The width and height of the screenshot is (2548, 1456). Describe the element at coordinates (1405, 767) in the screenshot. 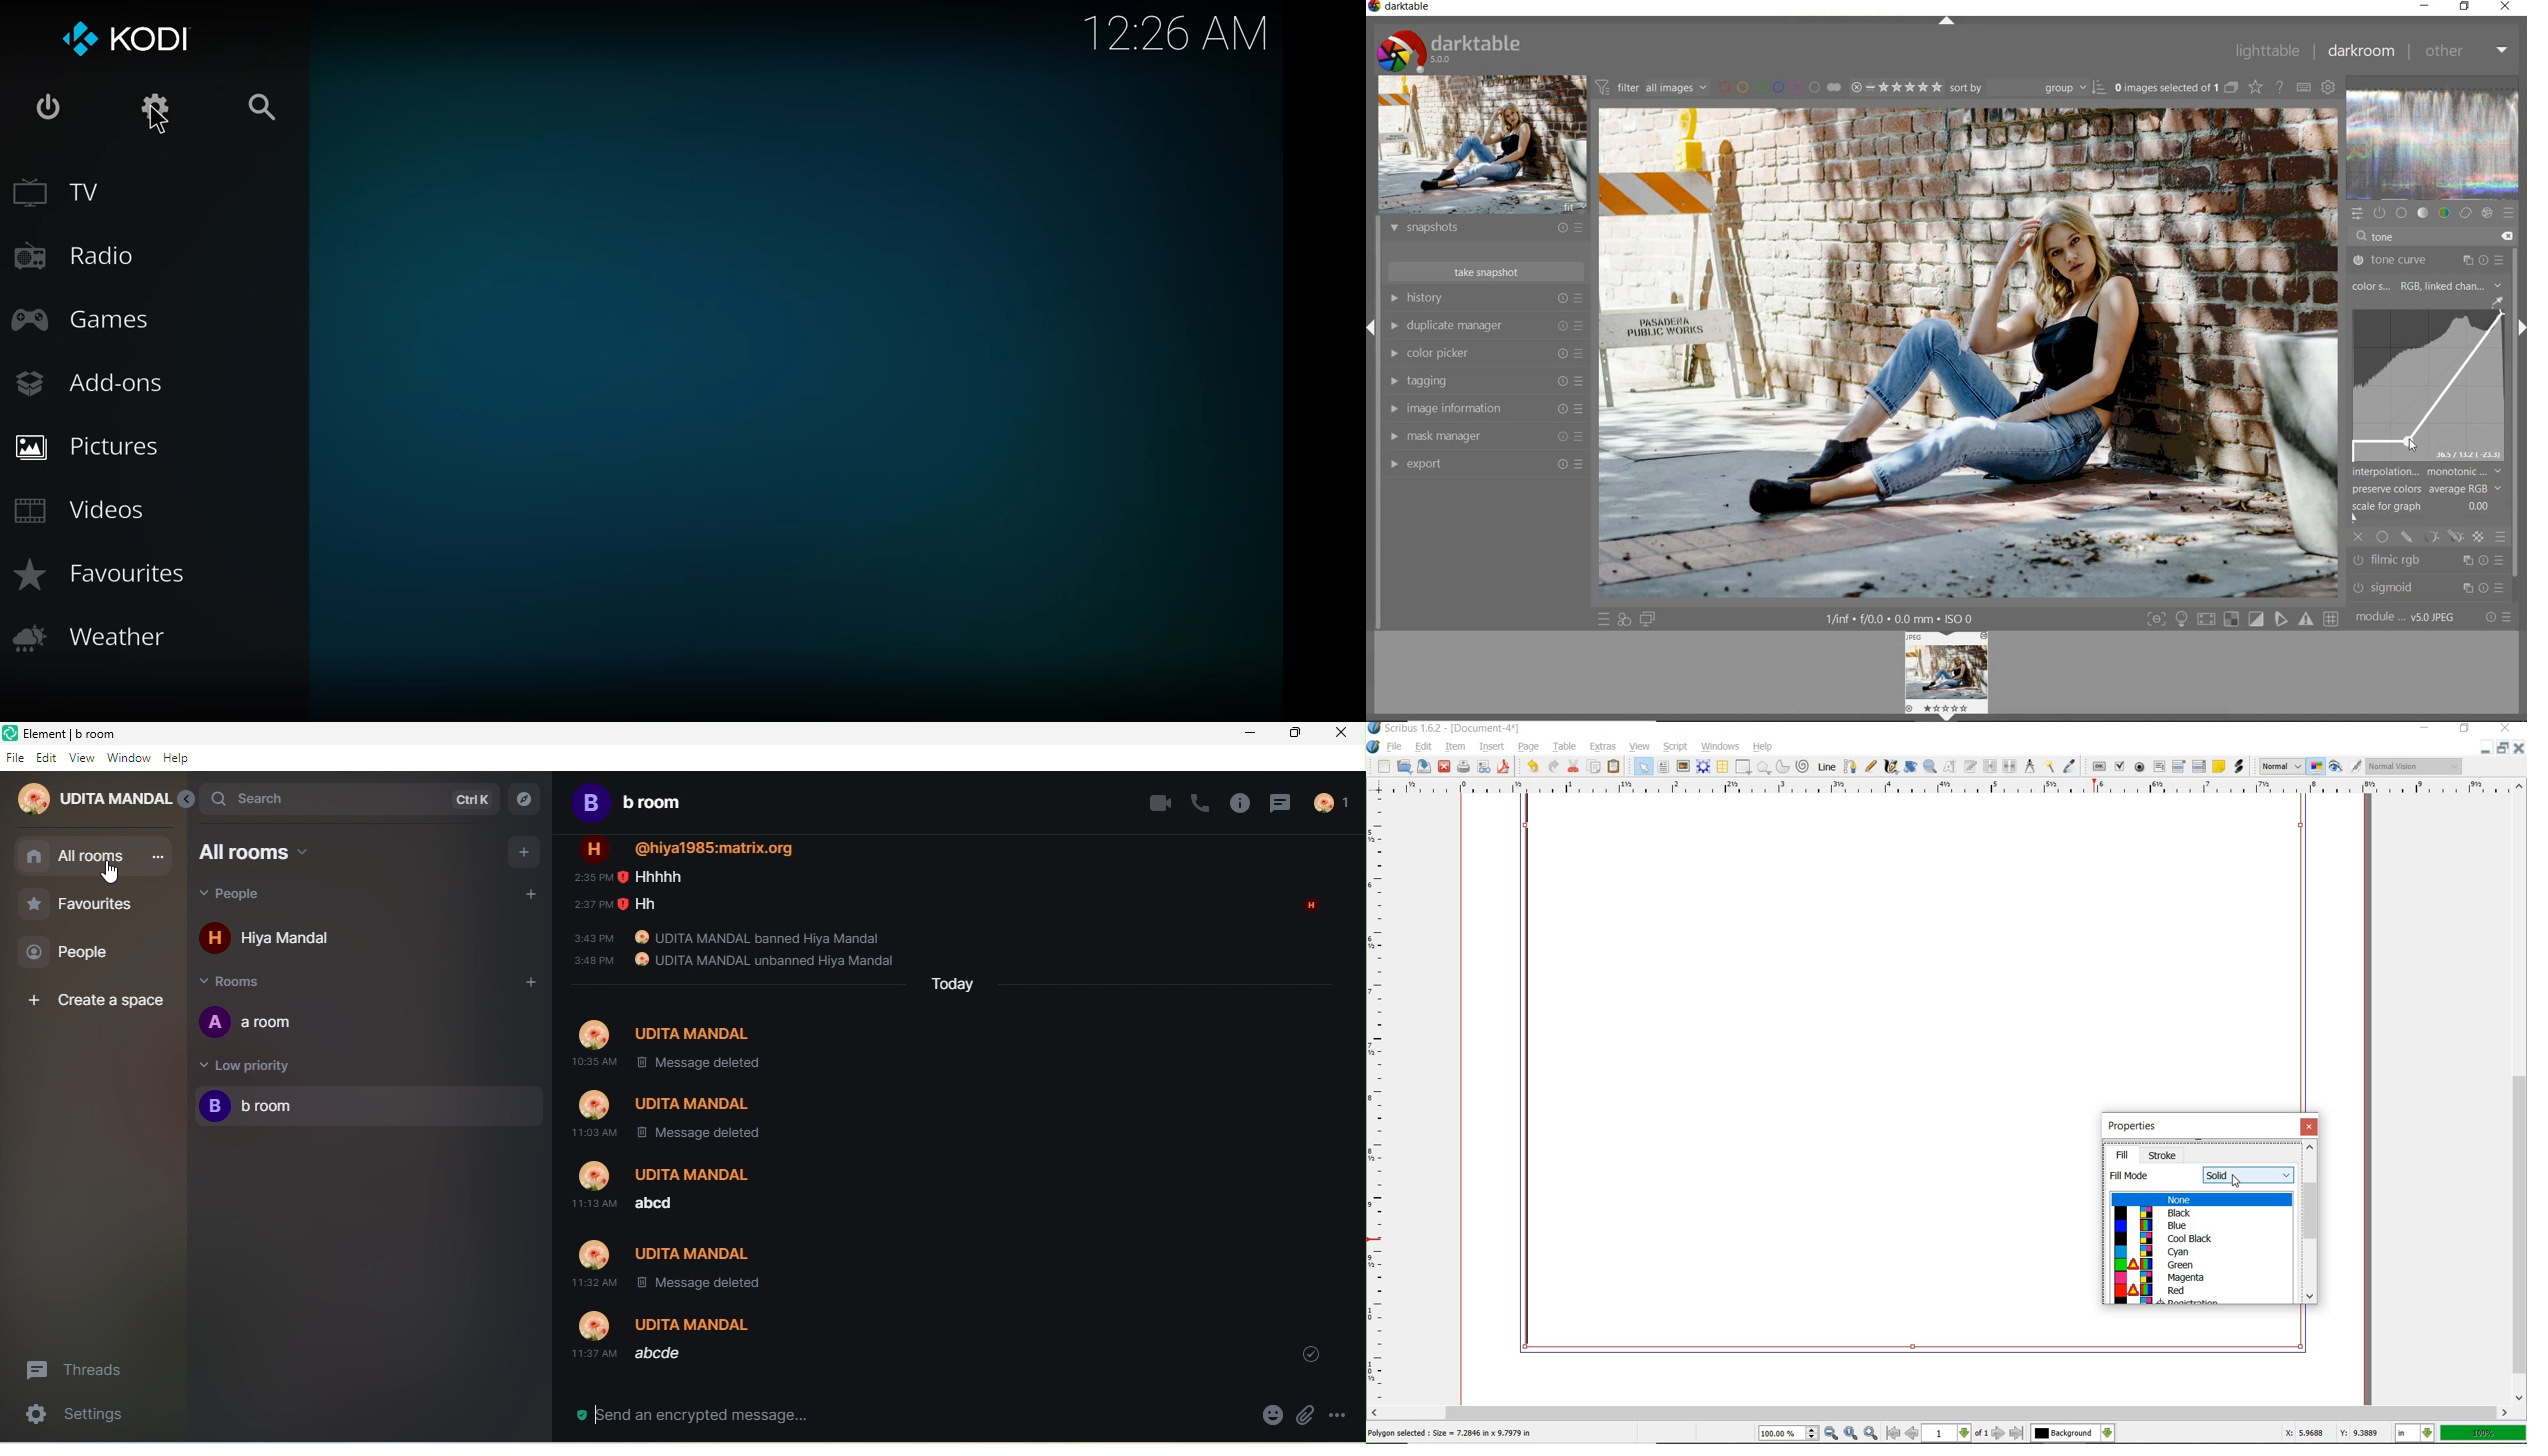

I see `open` at that location.